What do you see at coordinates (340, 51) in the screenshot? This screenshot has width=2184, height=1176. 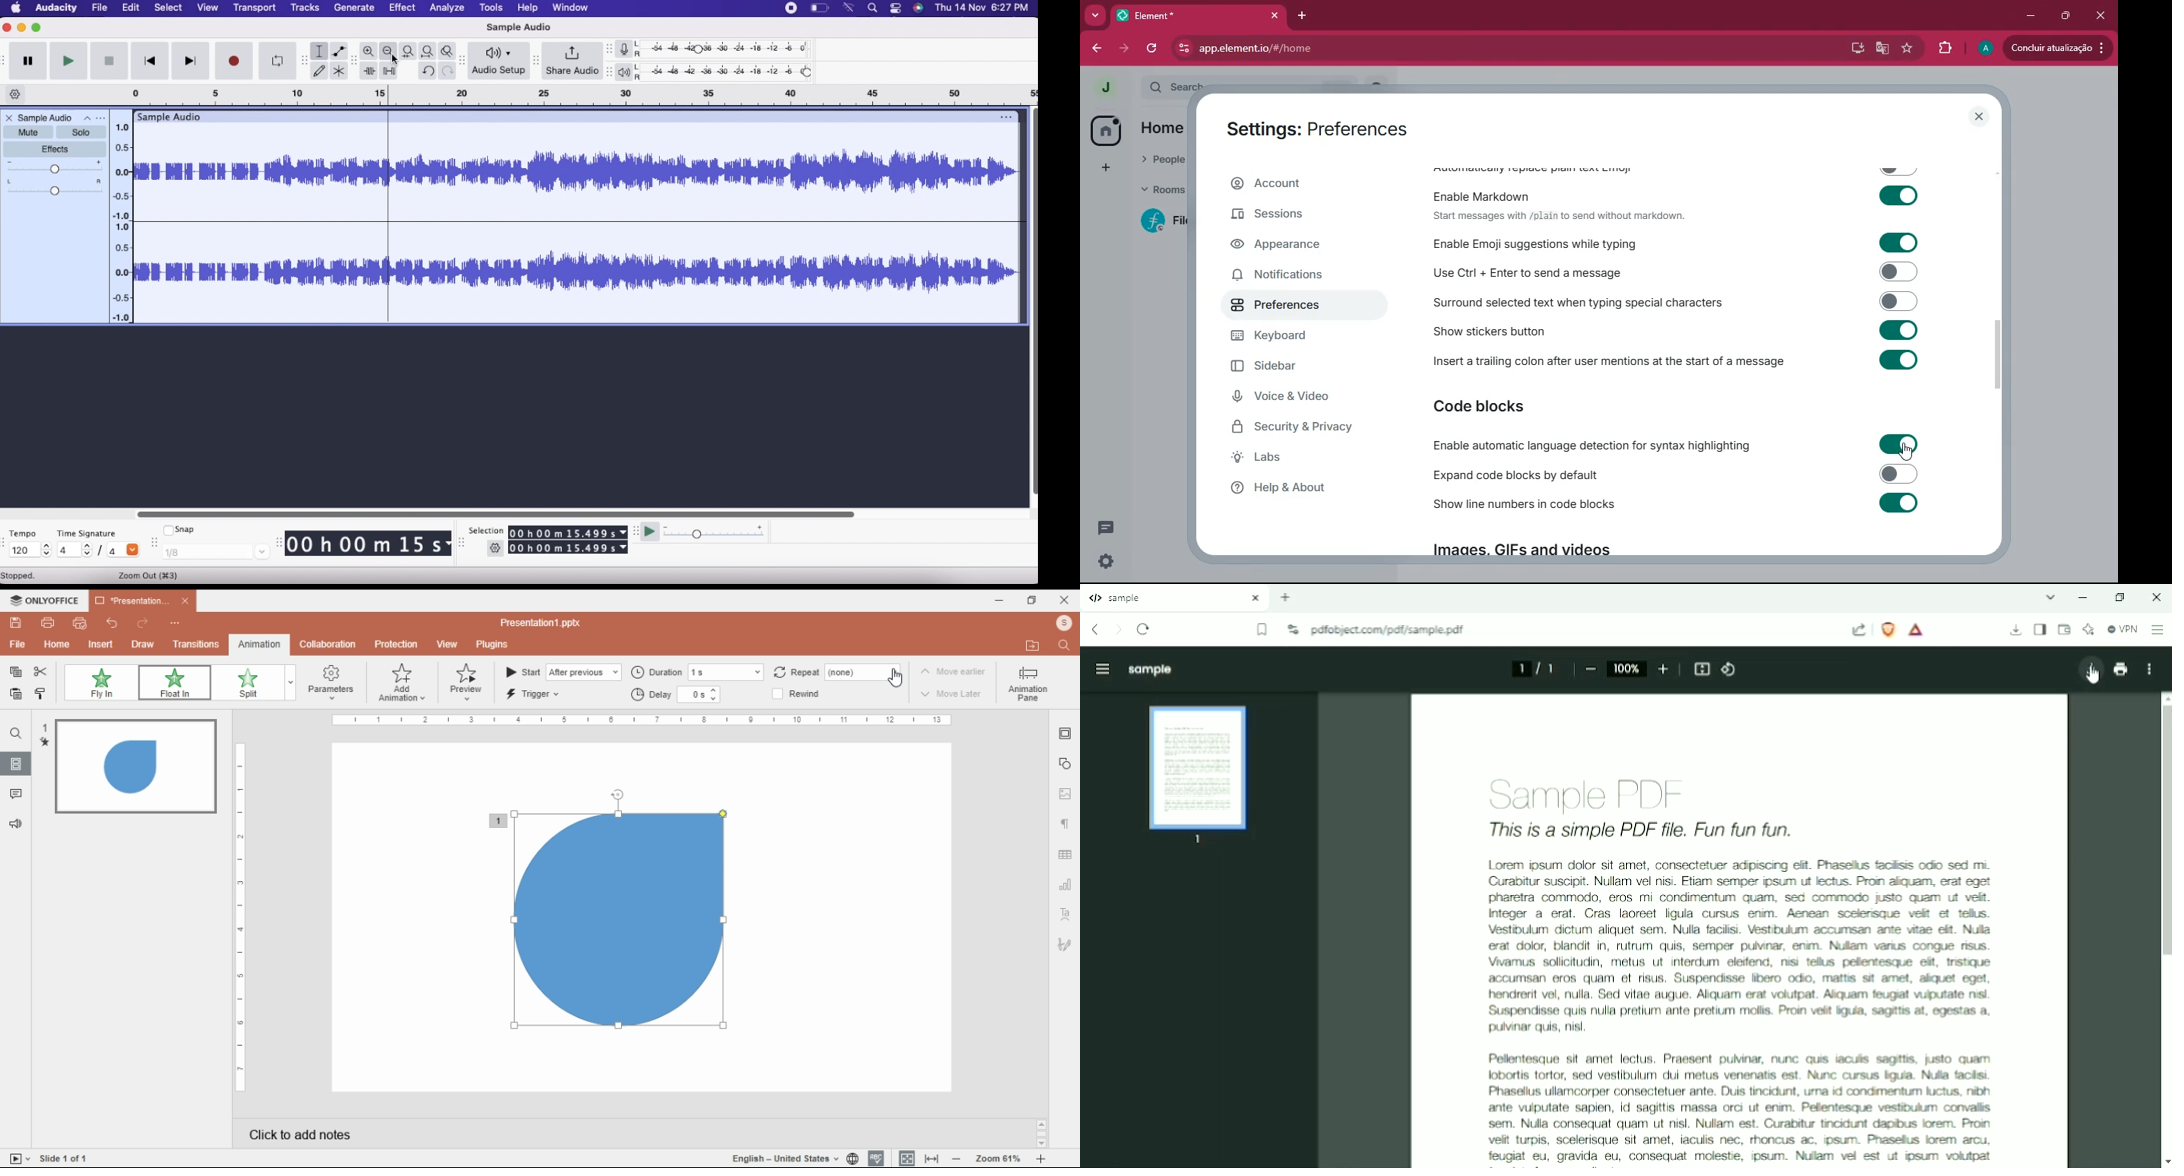 I see `Envelope tool` at bounding box center [340, 51].